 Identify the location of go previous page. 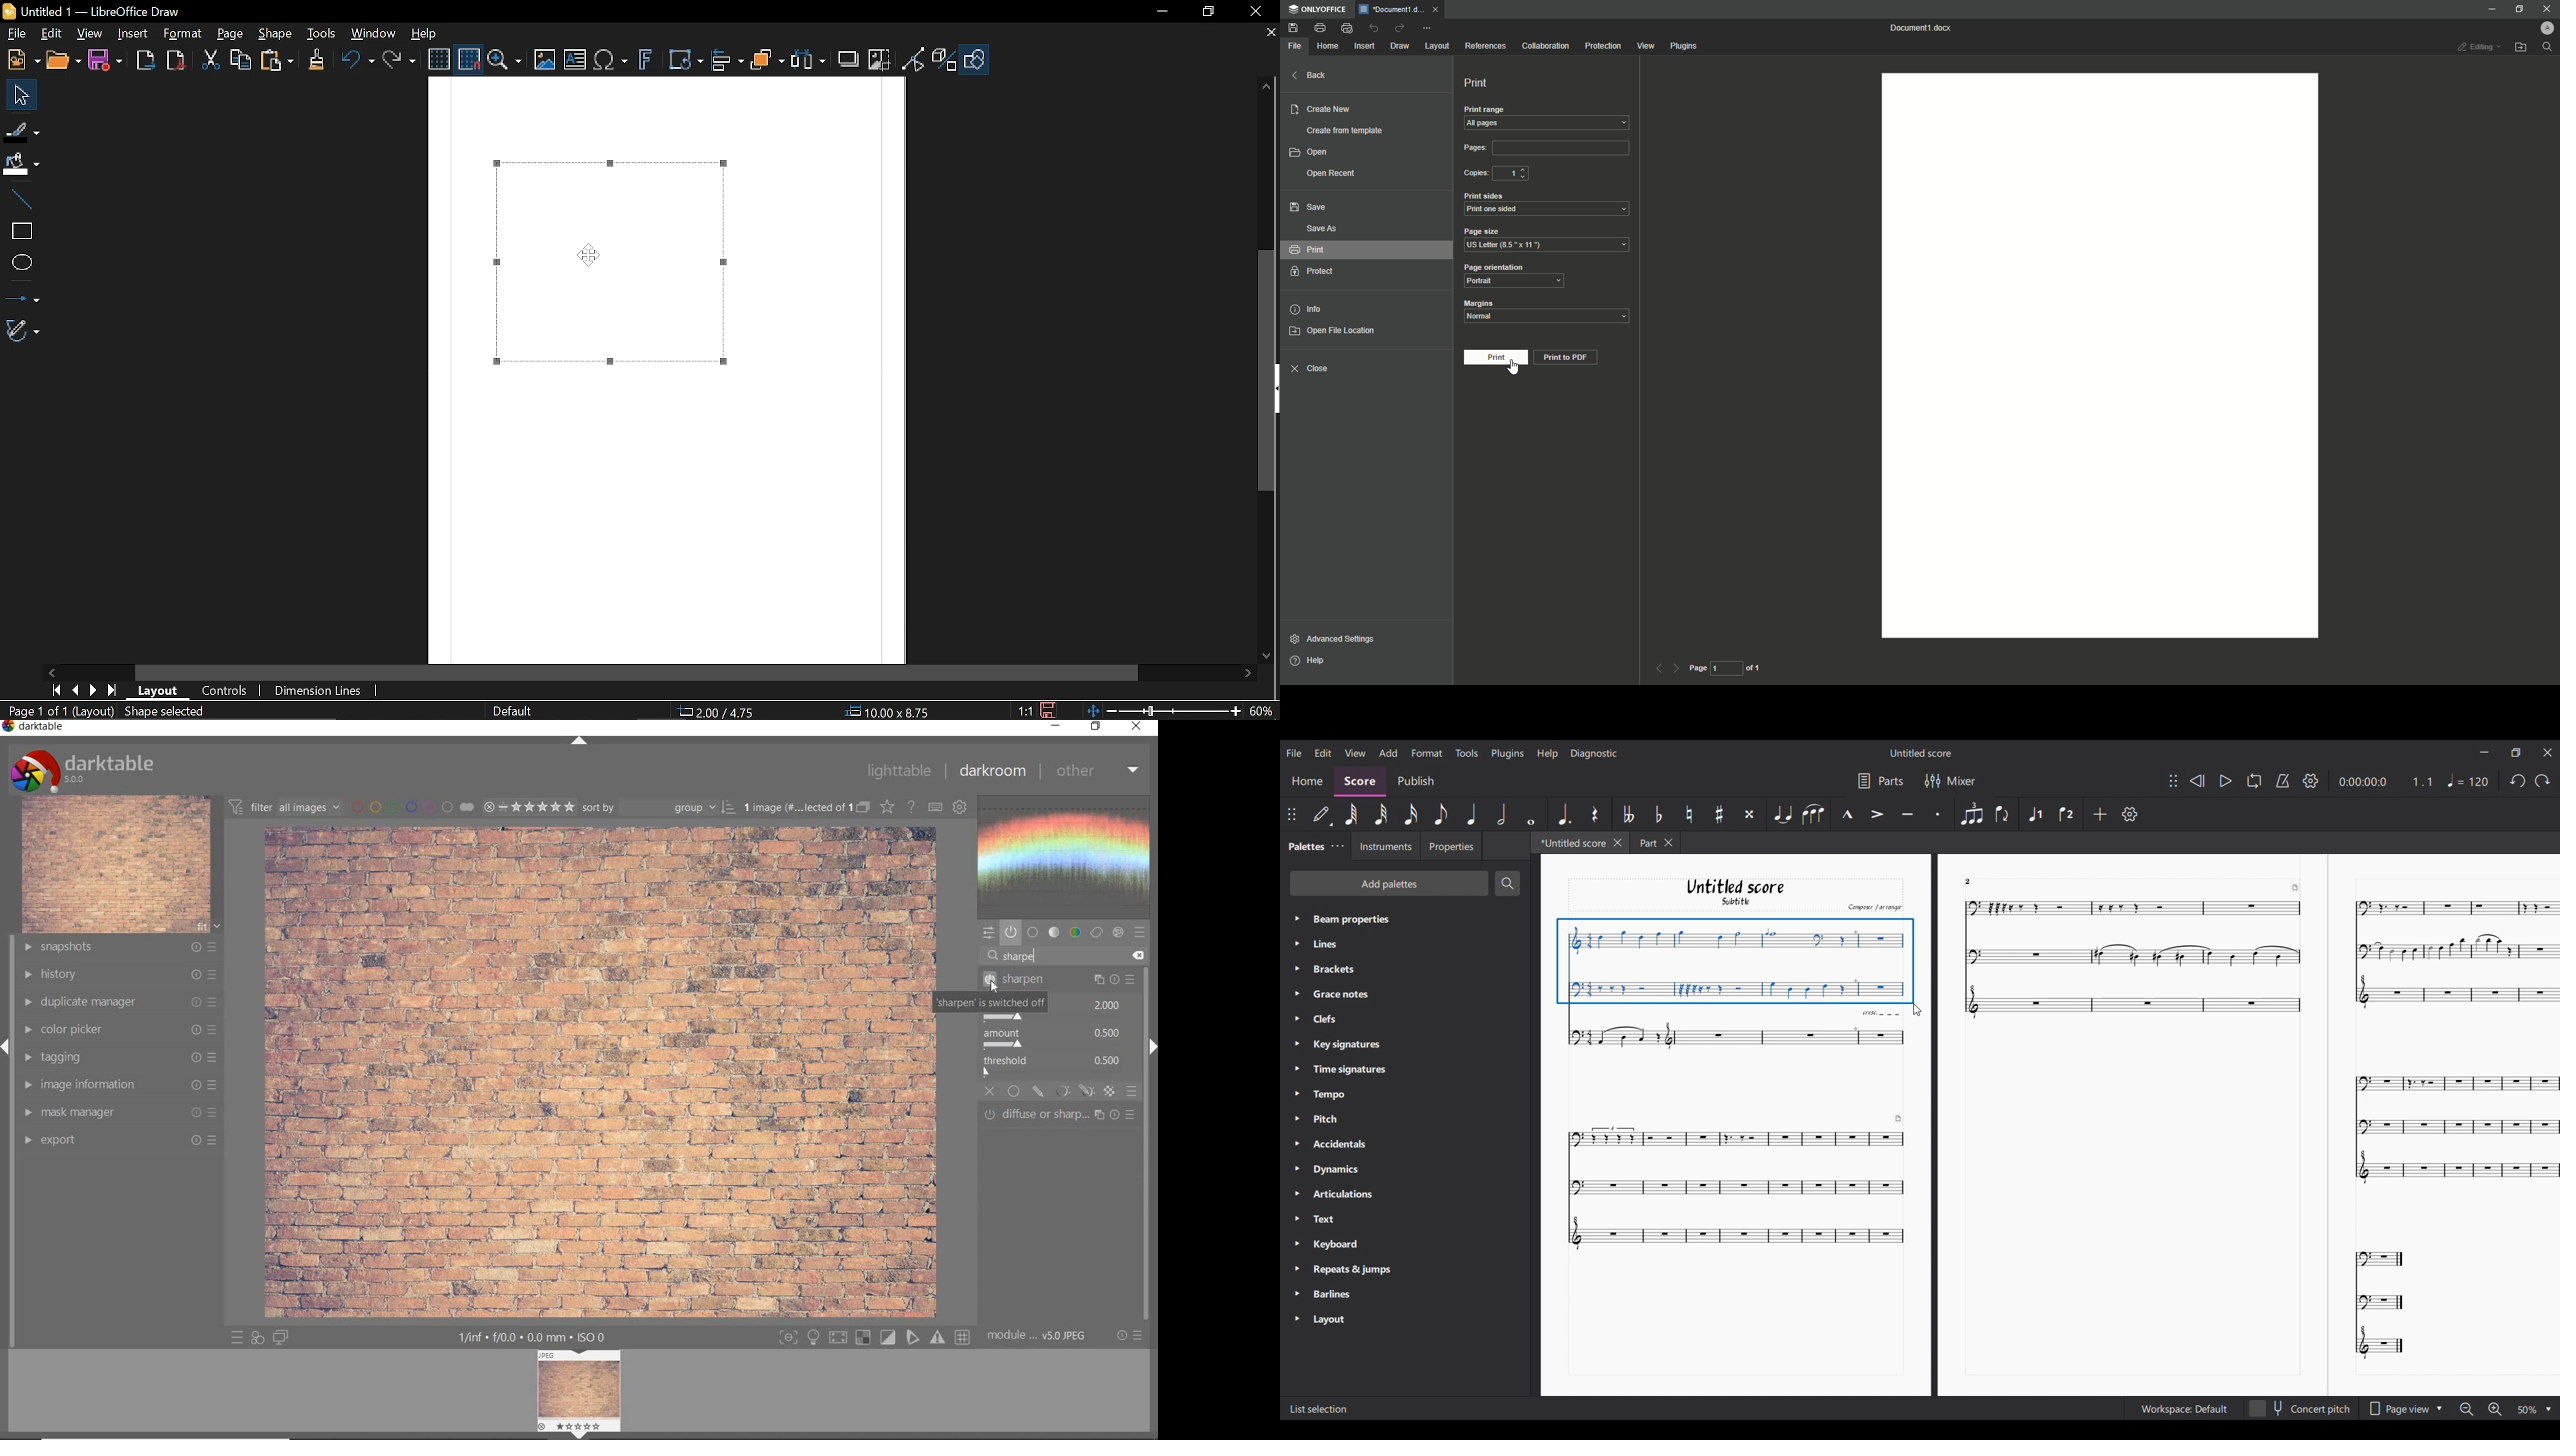
(1658, 668).